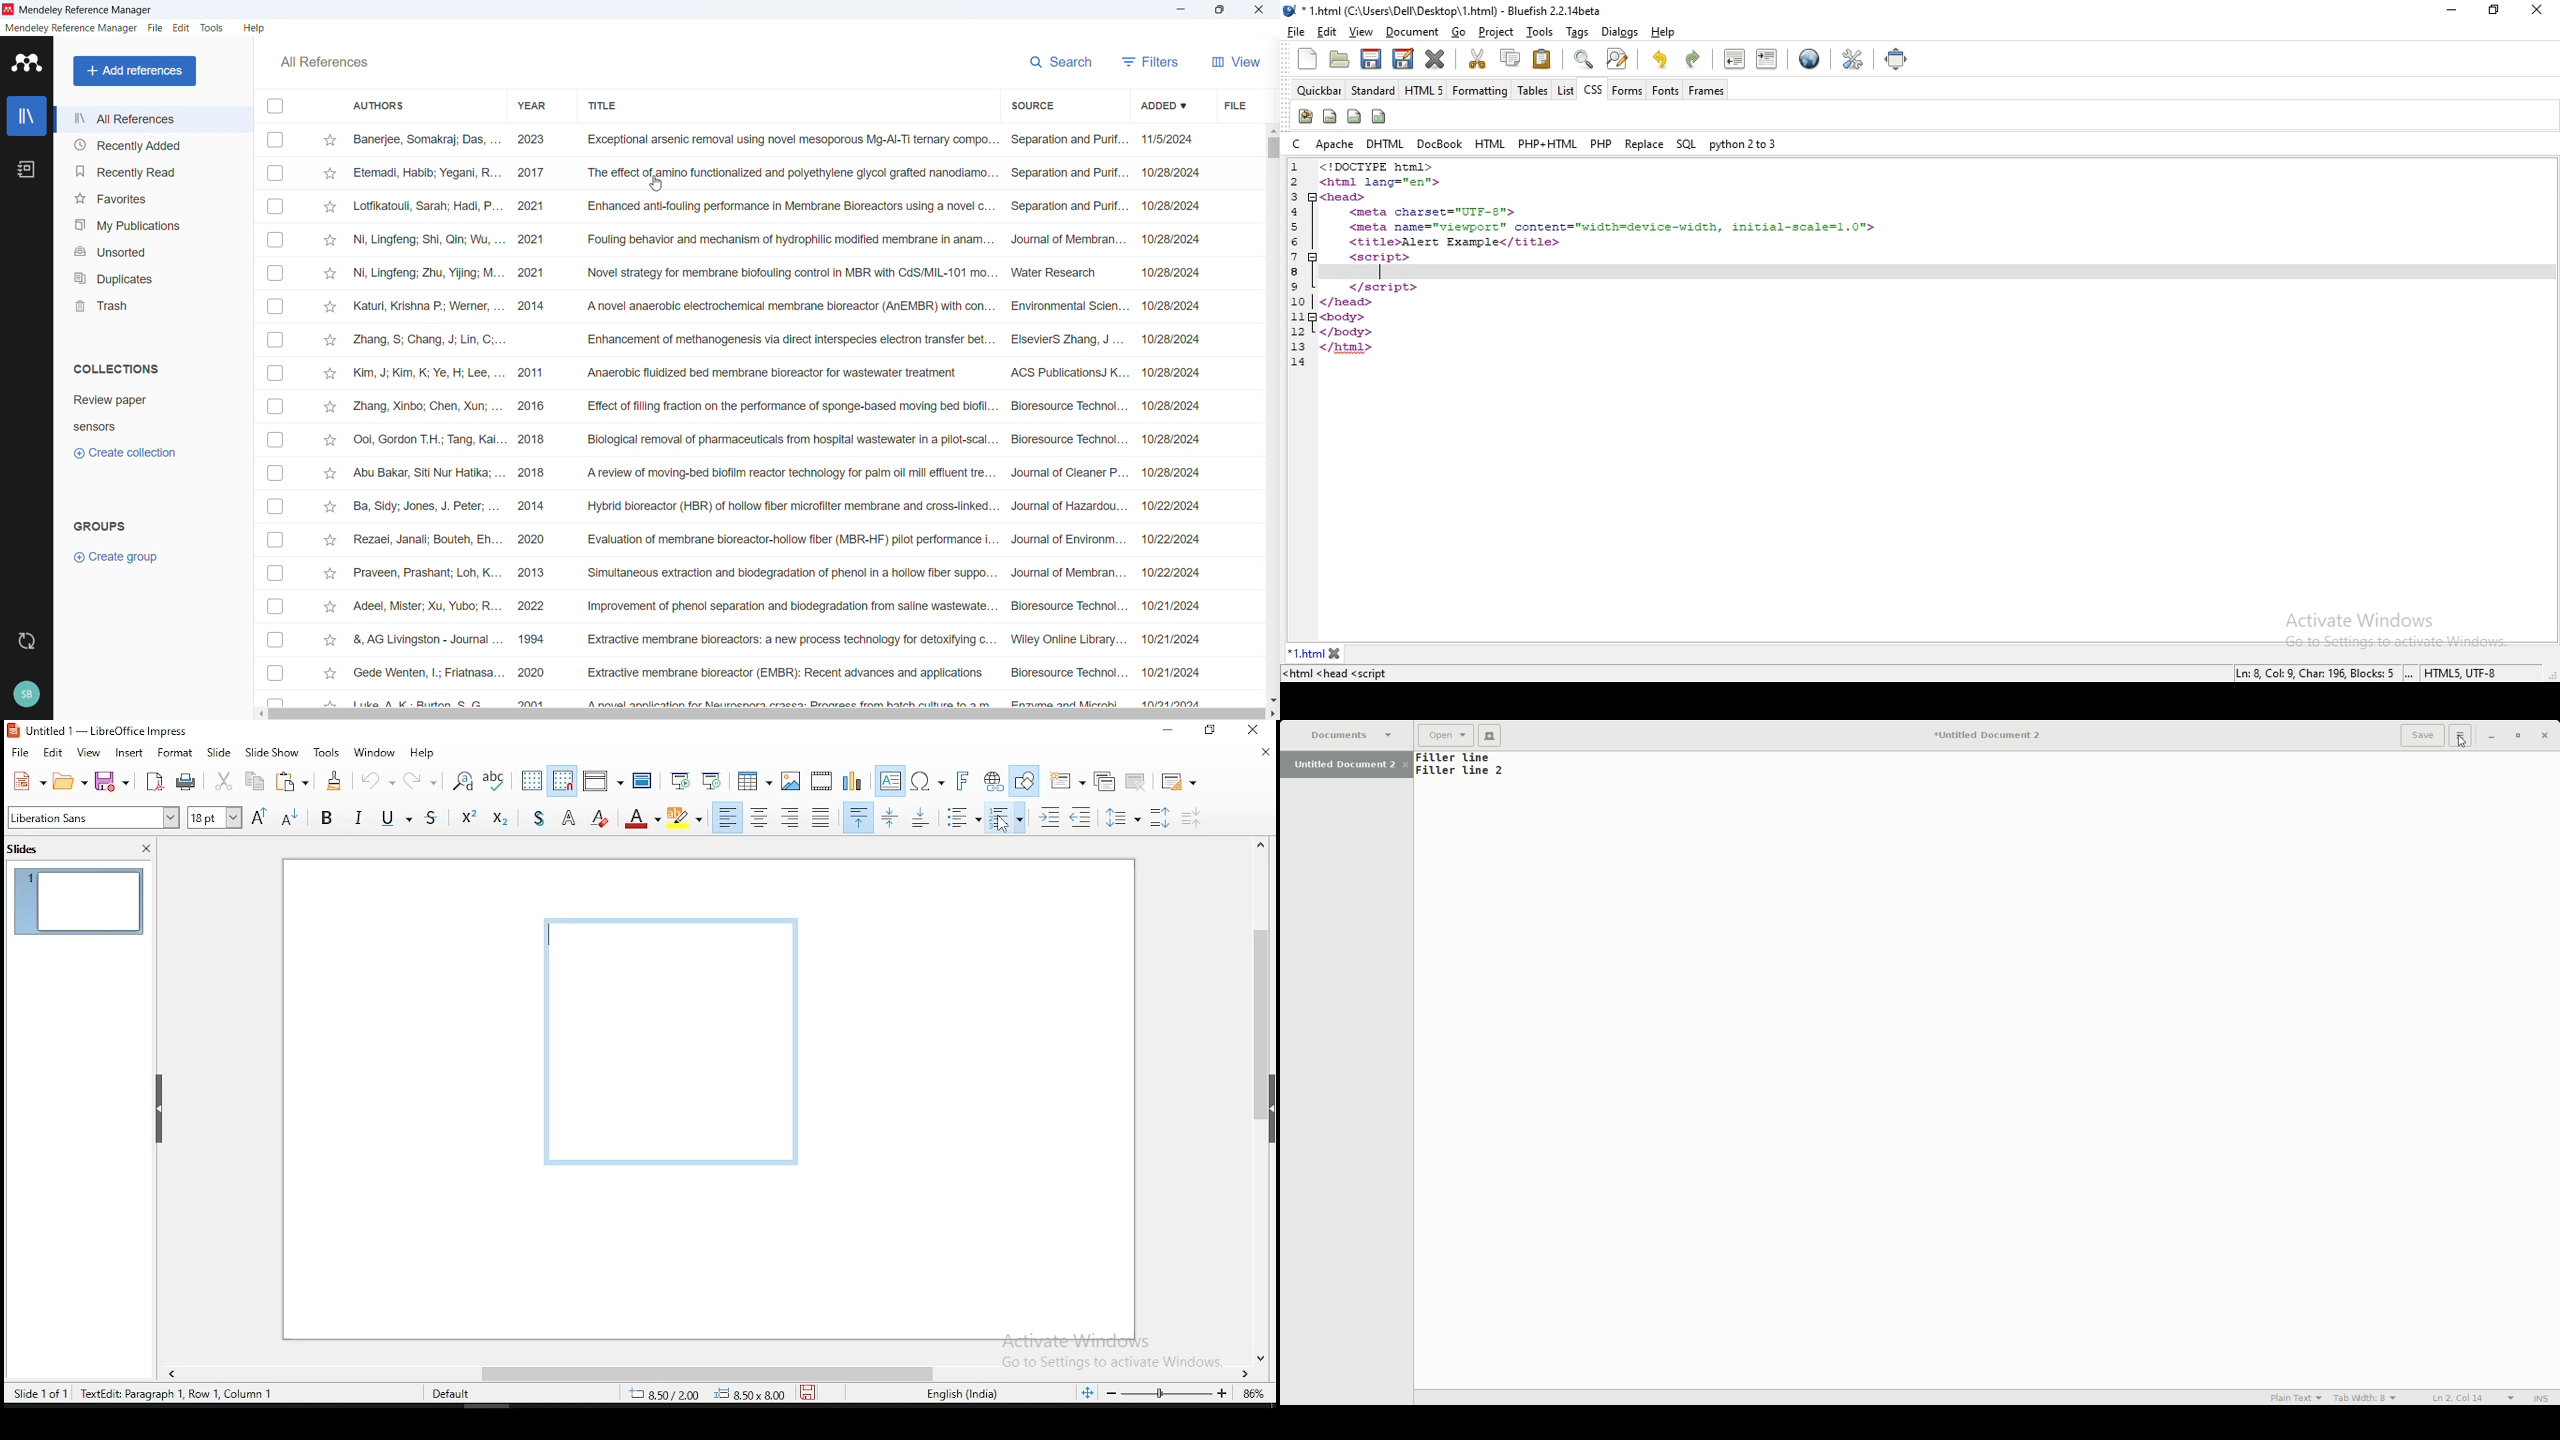 The width and height of the screenshot is (2576, 1456). What do you see at coordinates (259, 817) in the screenshot?
I see `increase font size` at bounding box center [259, 817].